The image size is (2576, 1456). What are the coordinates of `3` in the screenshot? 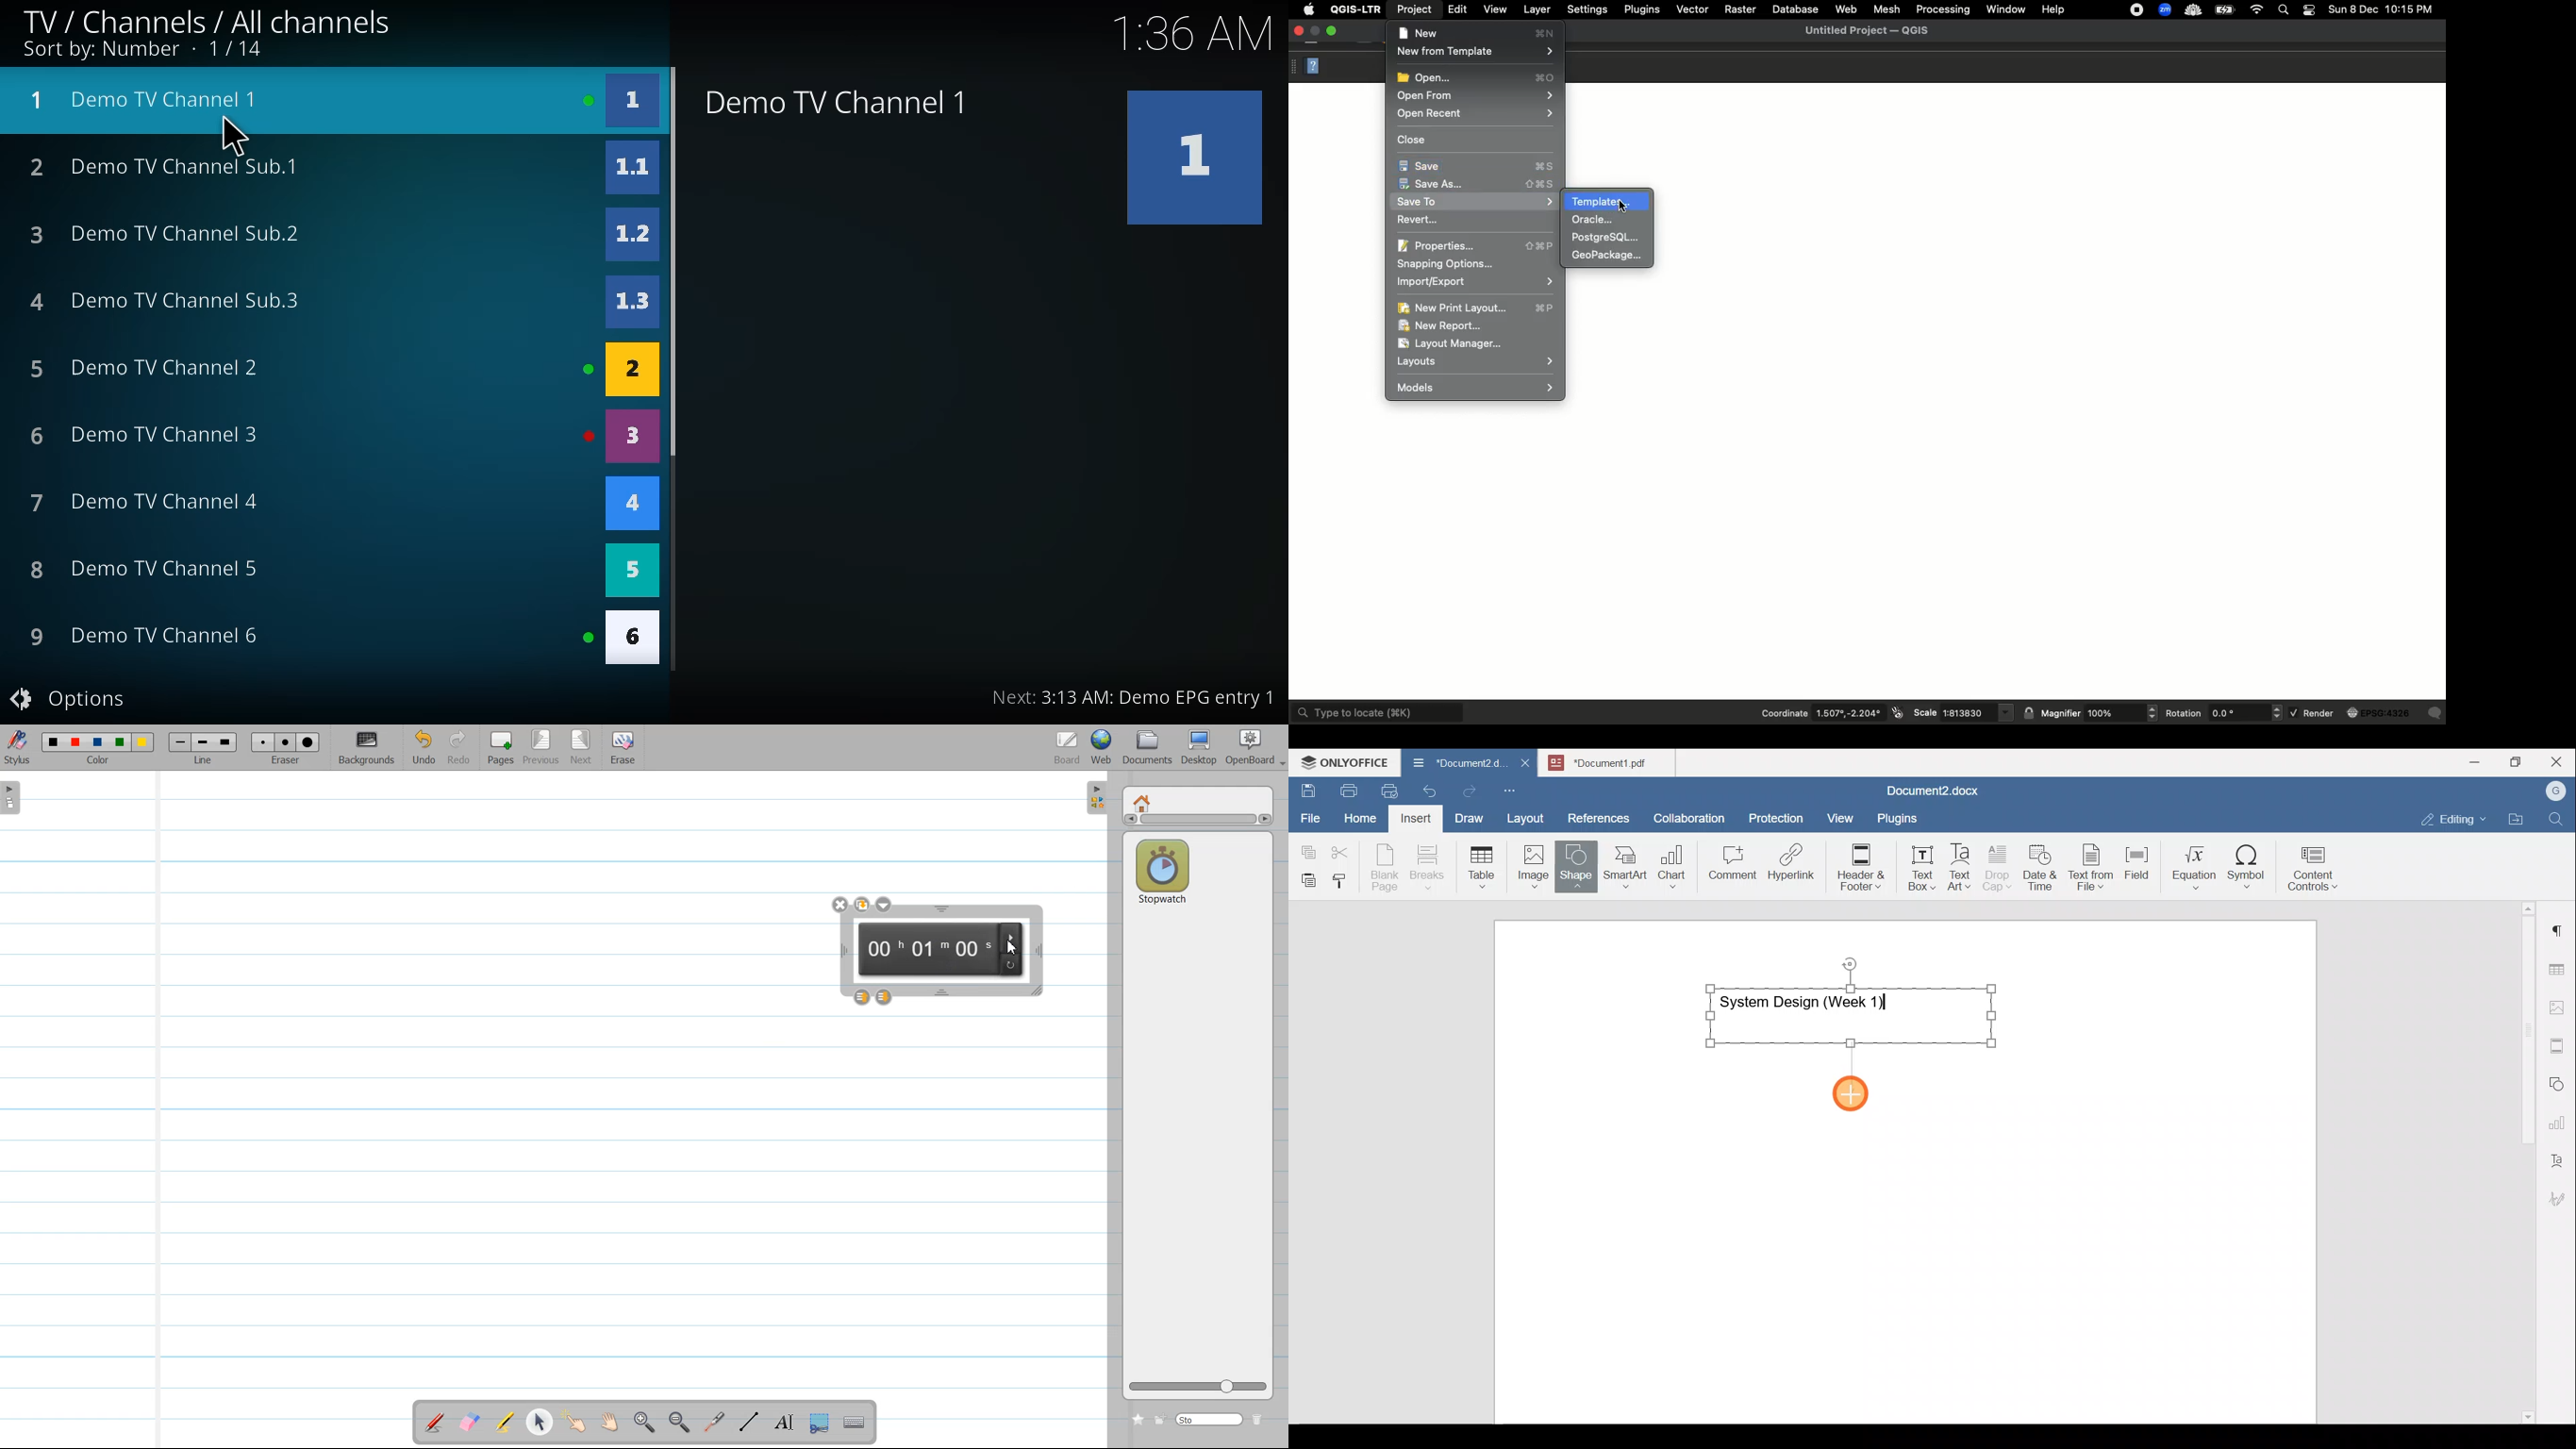 It's located at (632, 436).